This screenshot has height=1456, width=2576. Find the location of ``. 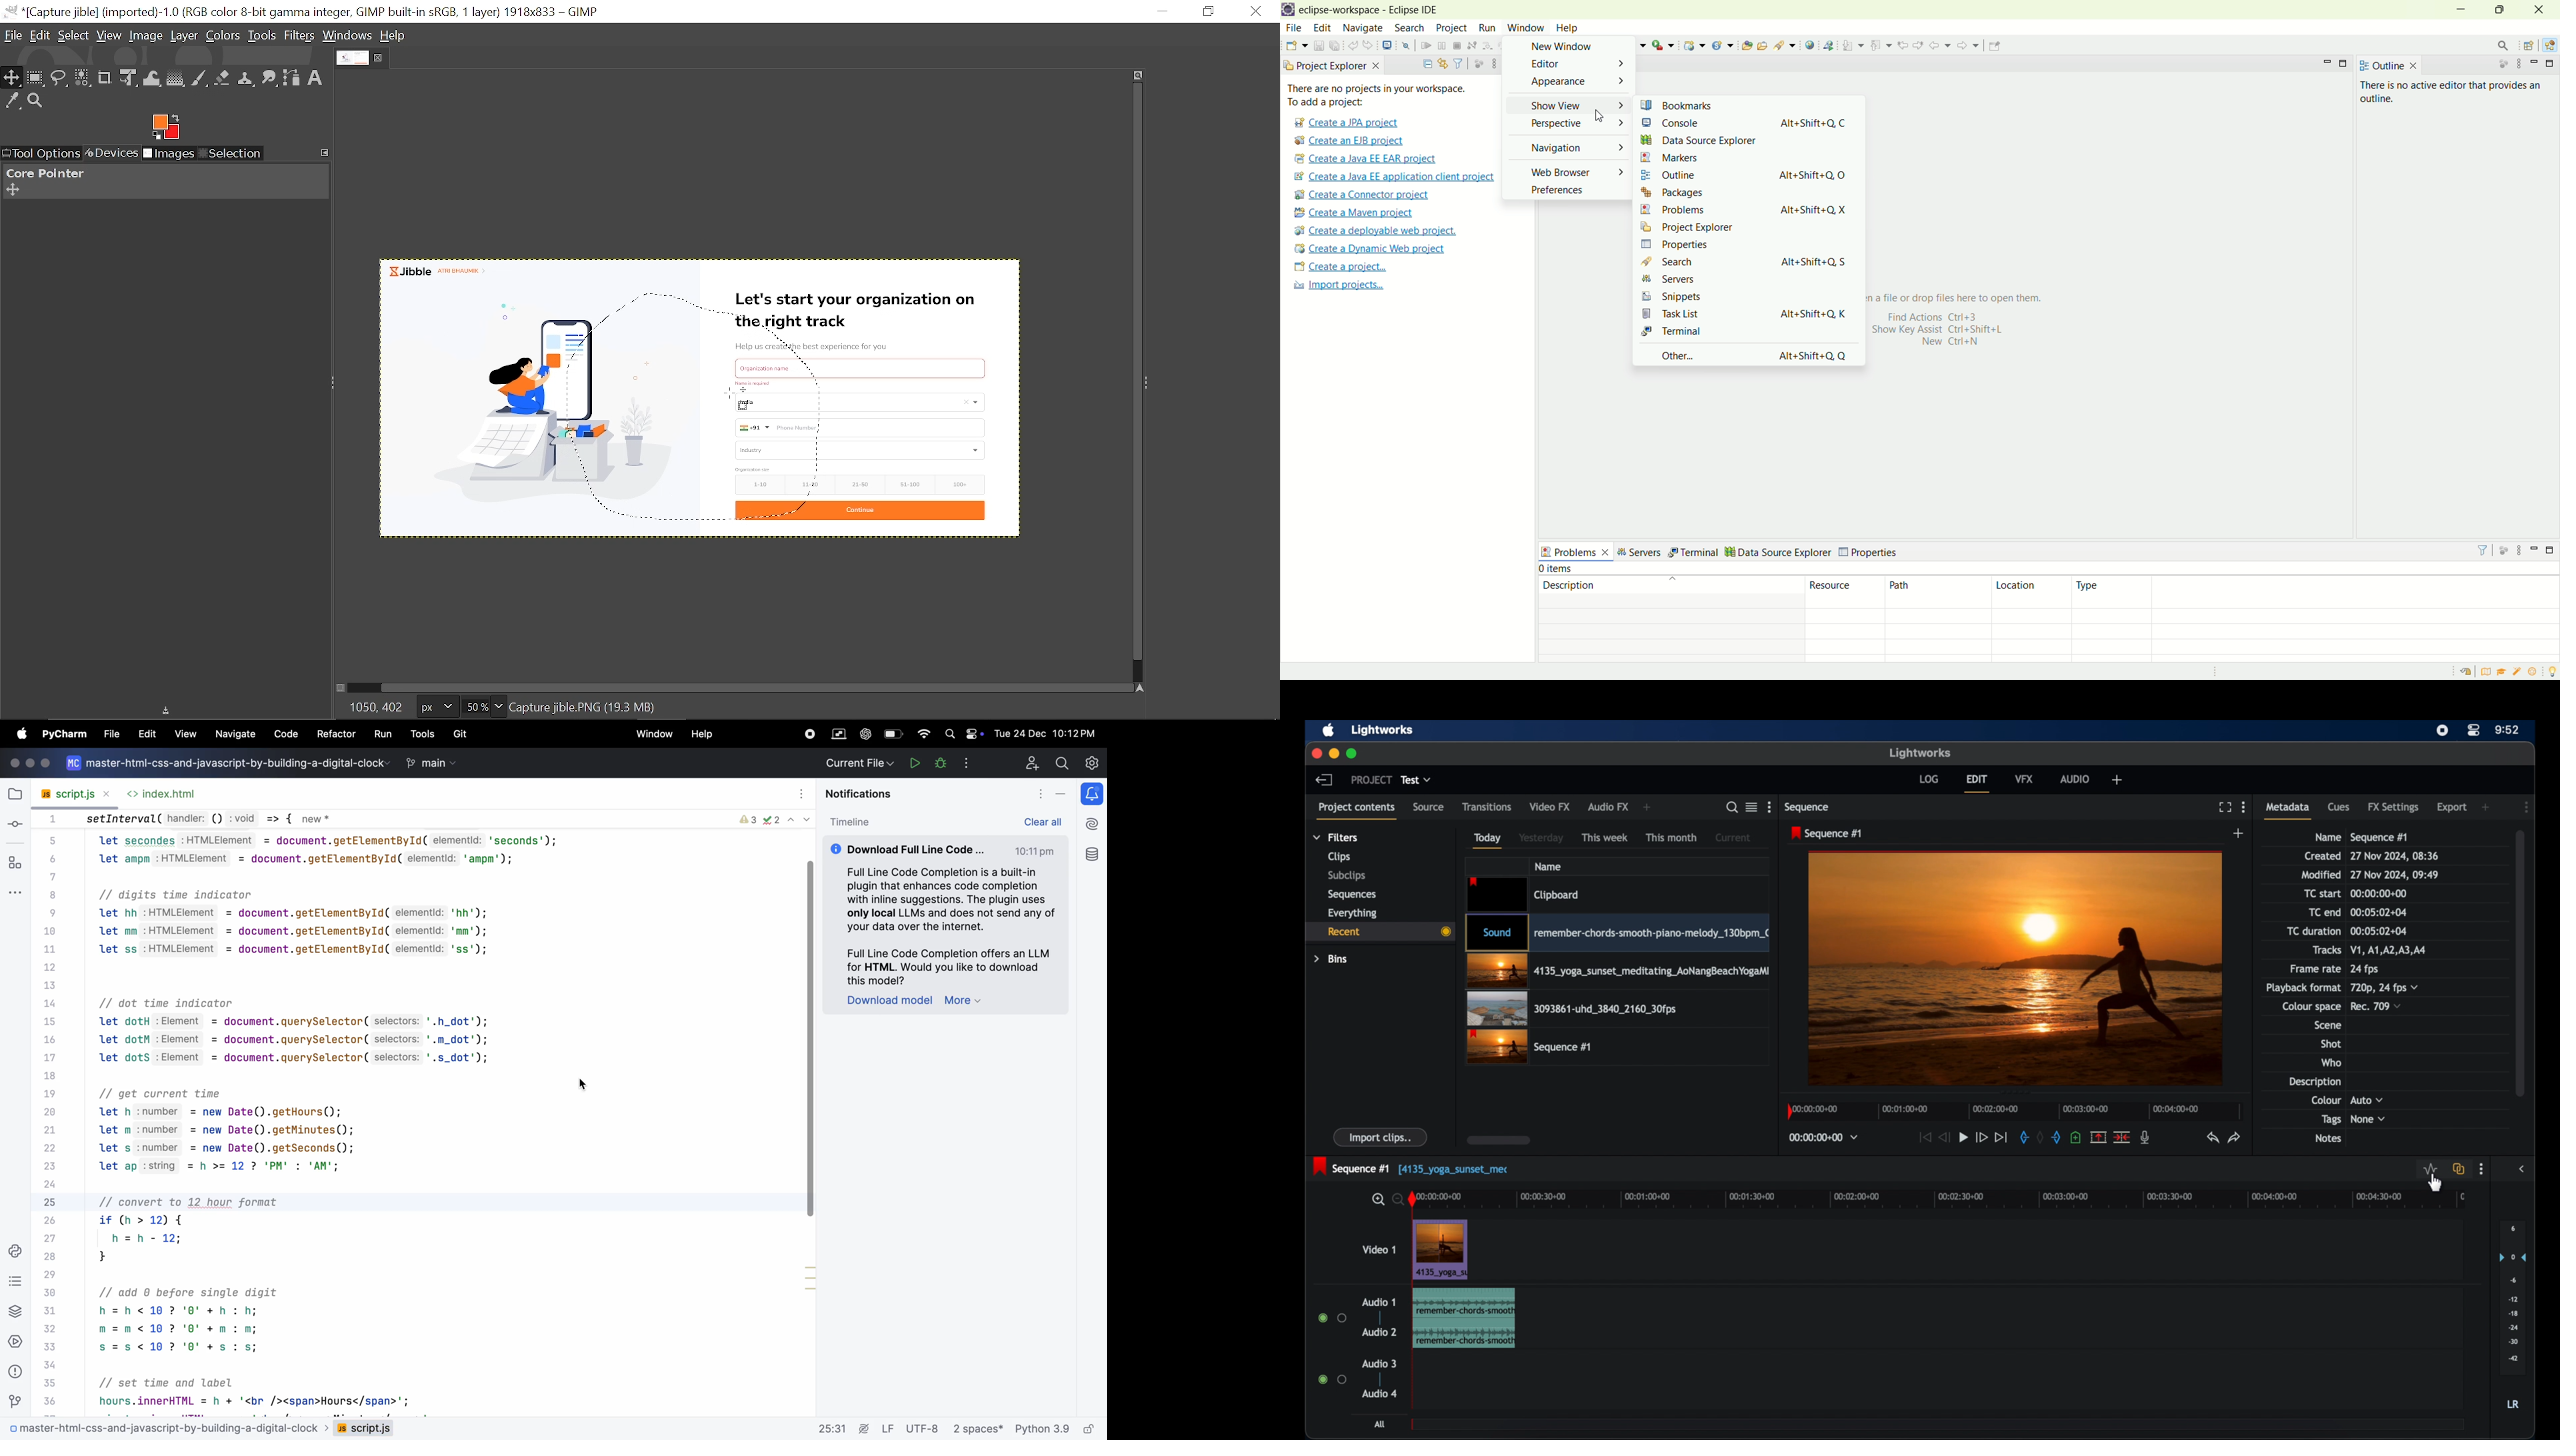

 is located at coordinates (757, 383).